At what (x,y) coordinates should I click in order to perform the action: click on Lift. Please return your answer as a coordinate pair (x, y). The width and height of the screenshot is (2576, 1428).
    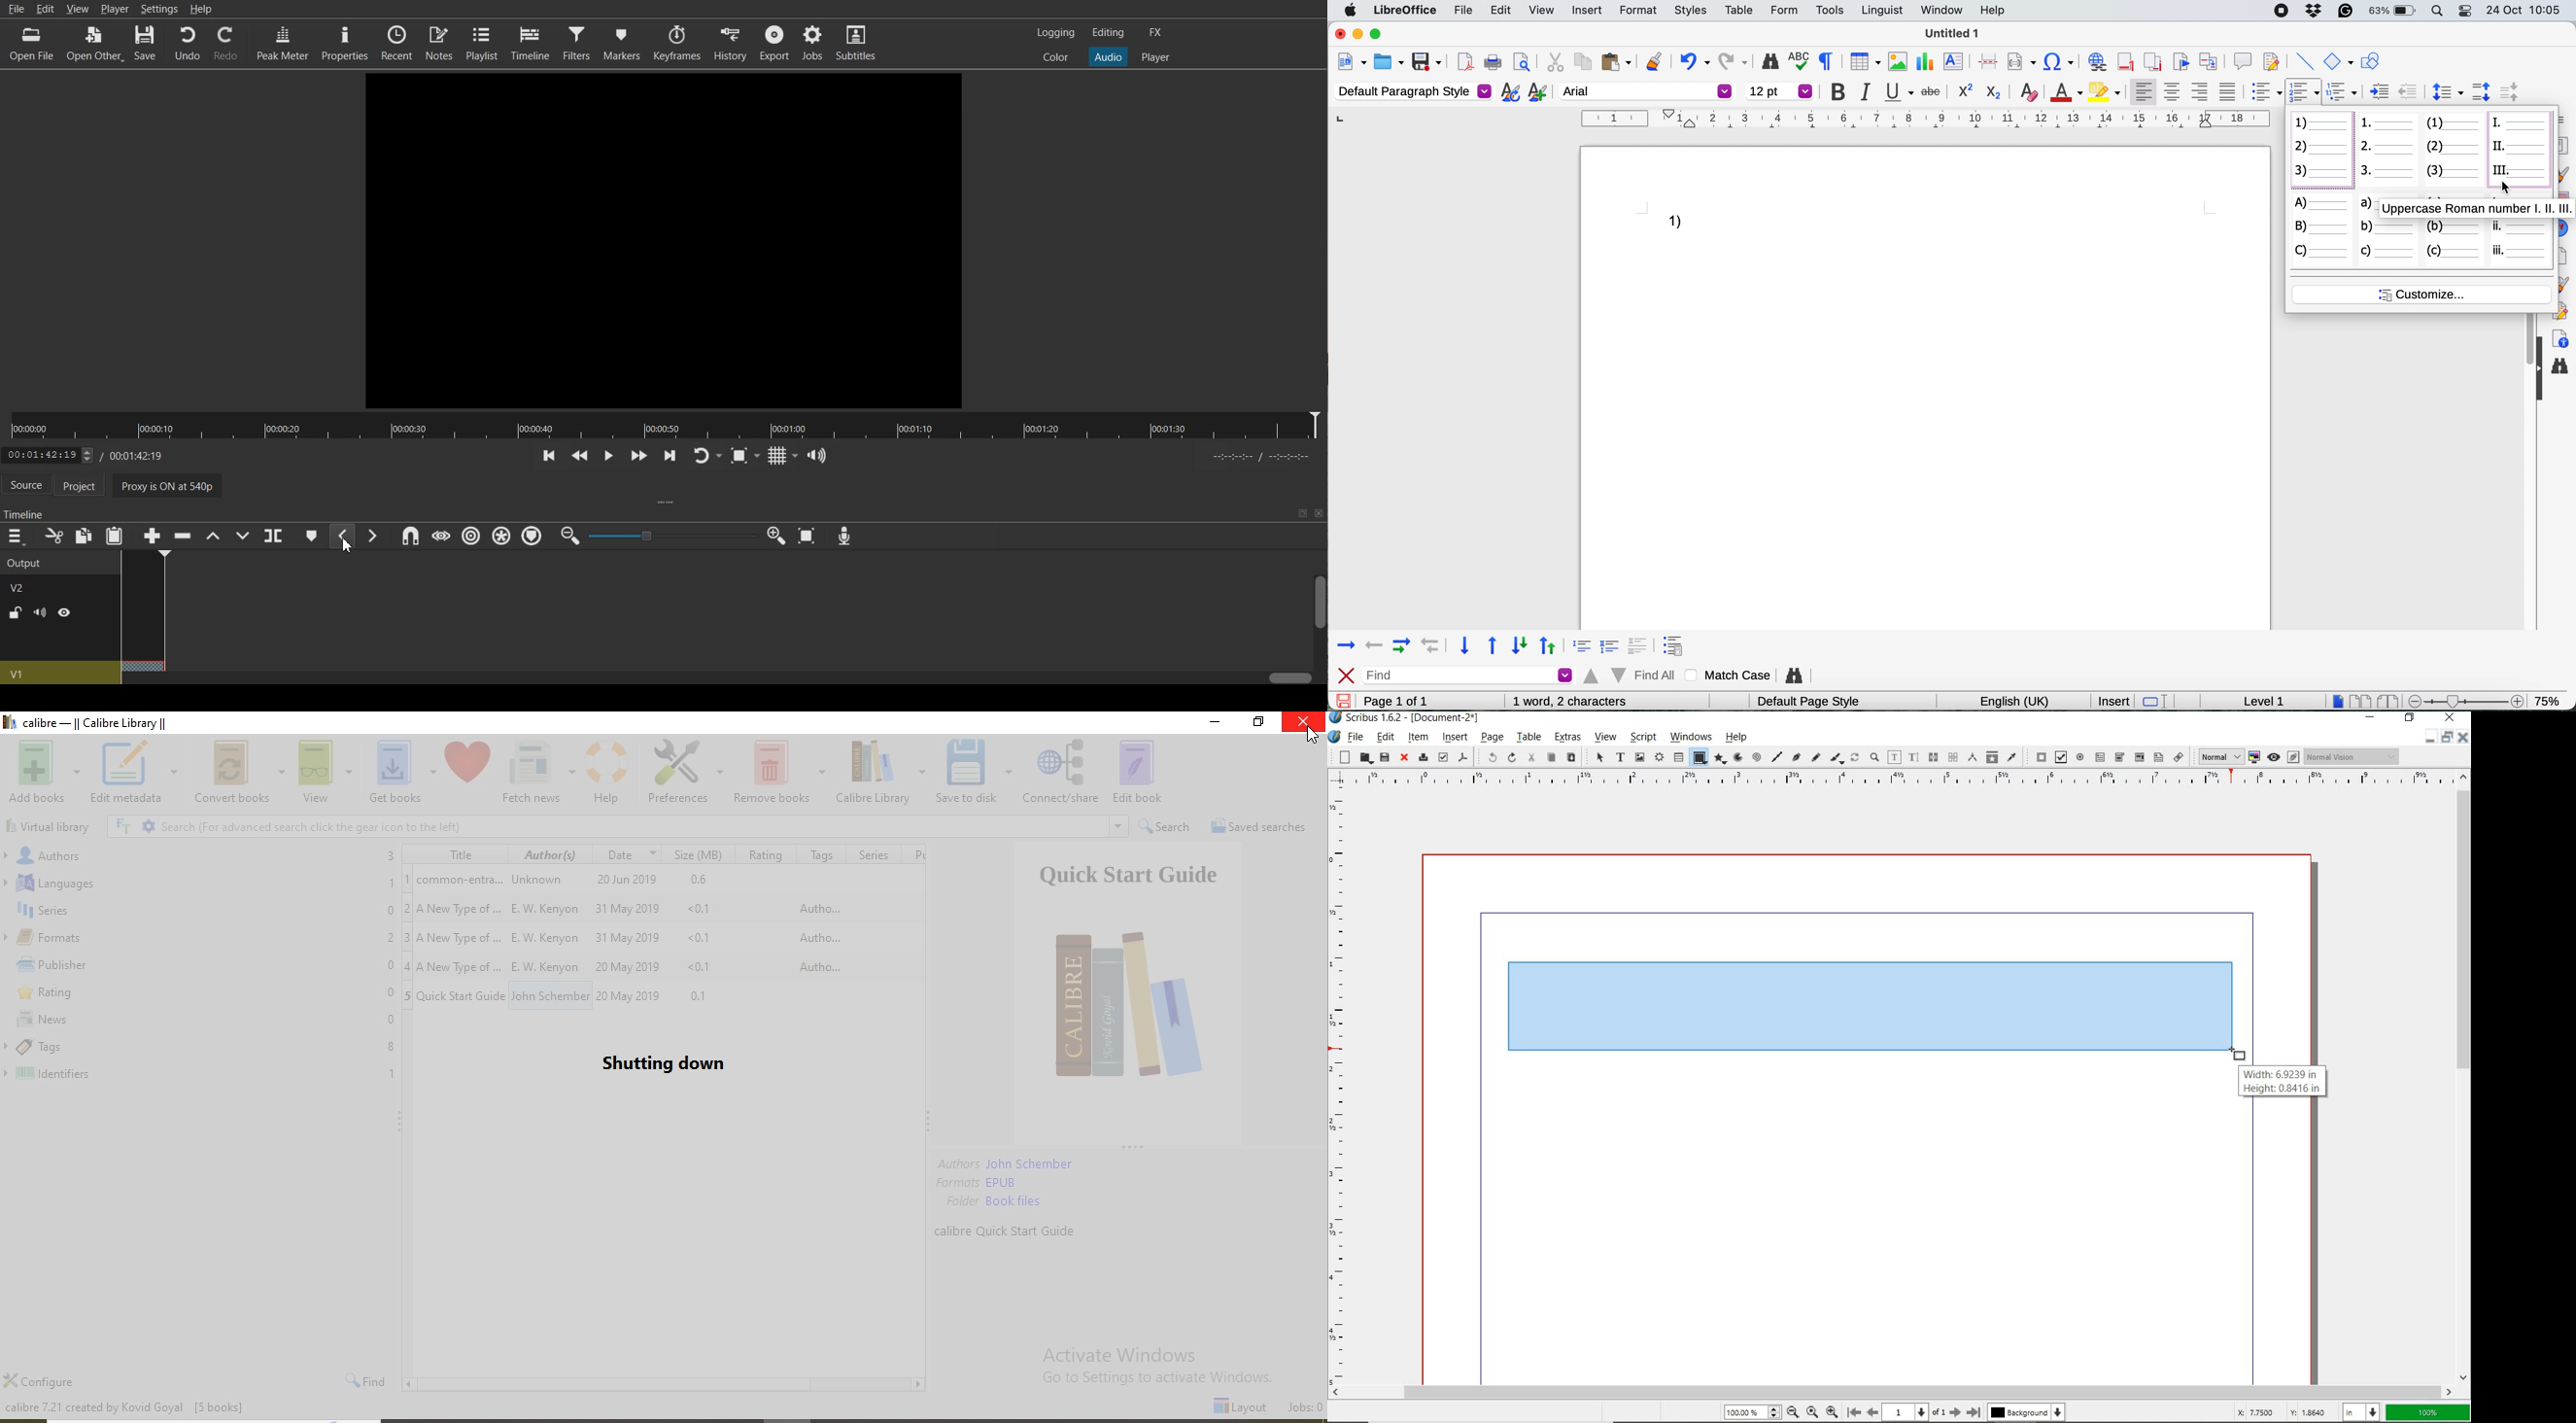
    Looking at the image, I should click on (212, 536).